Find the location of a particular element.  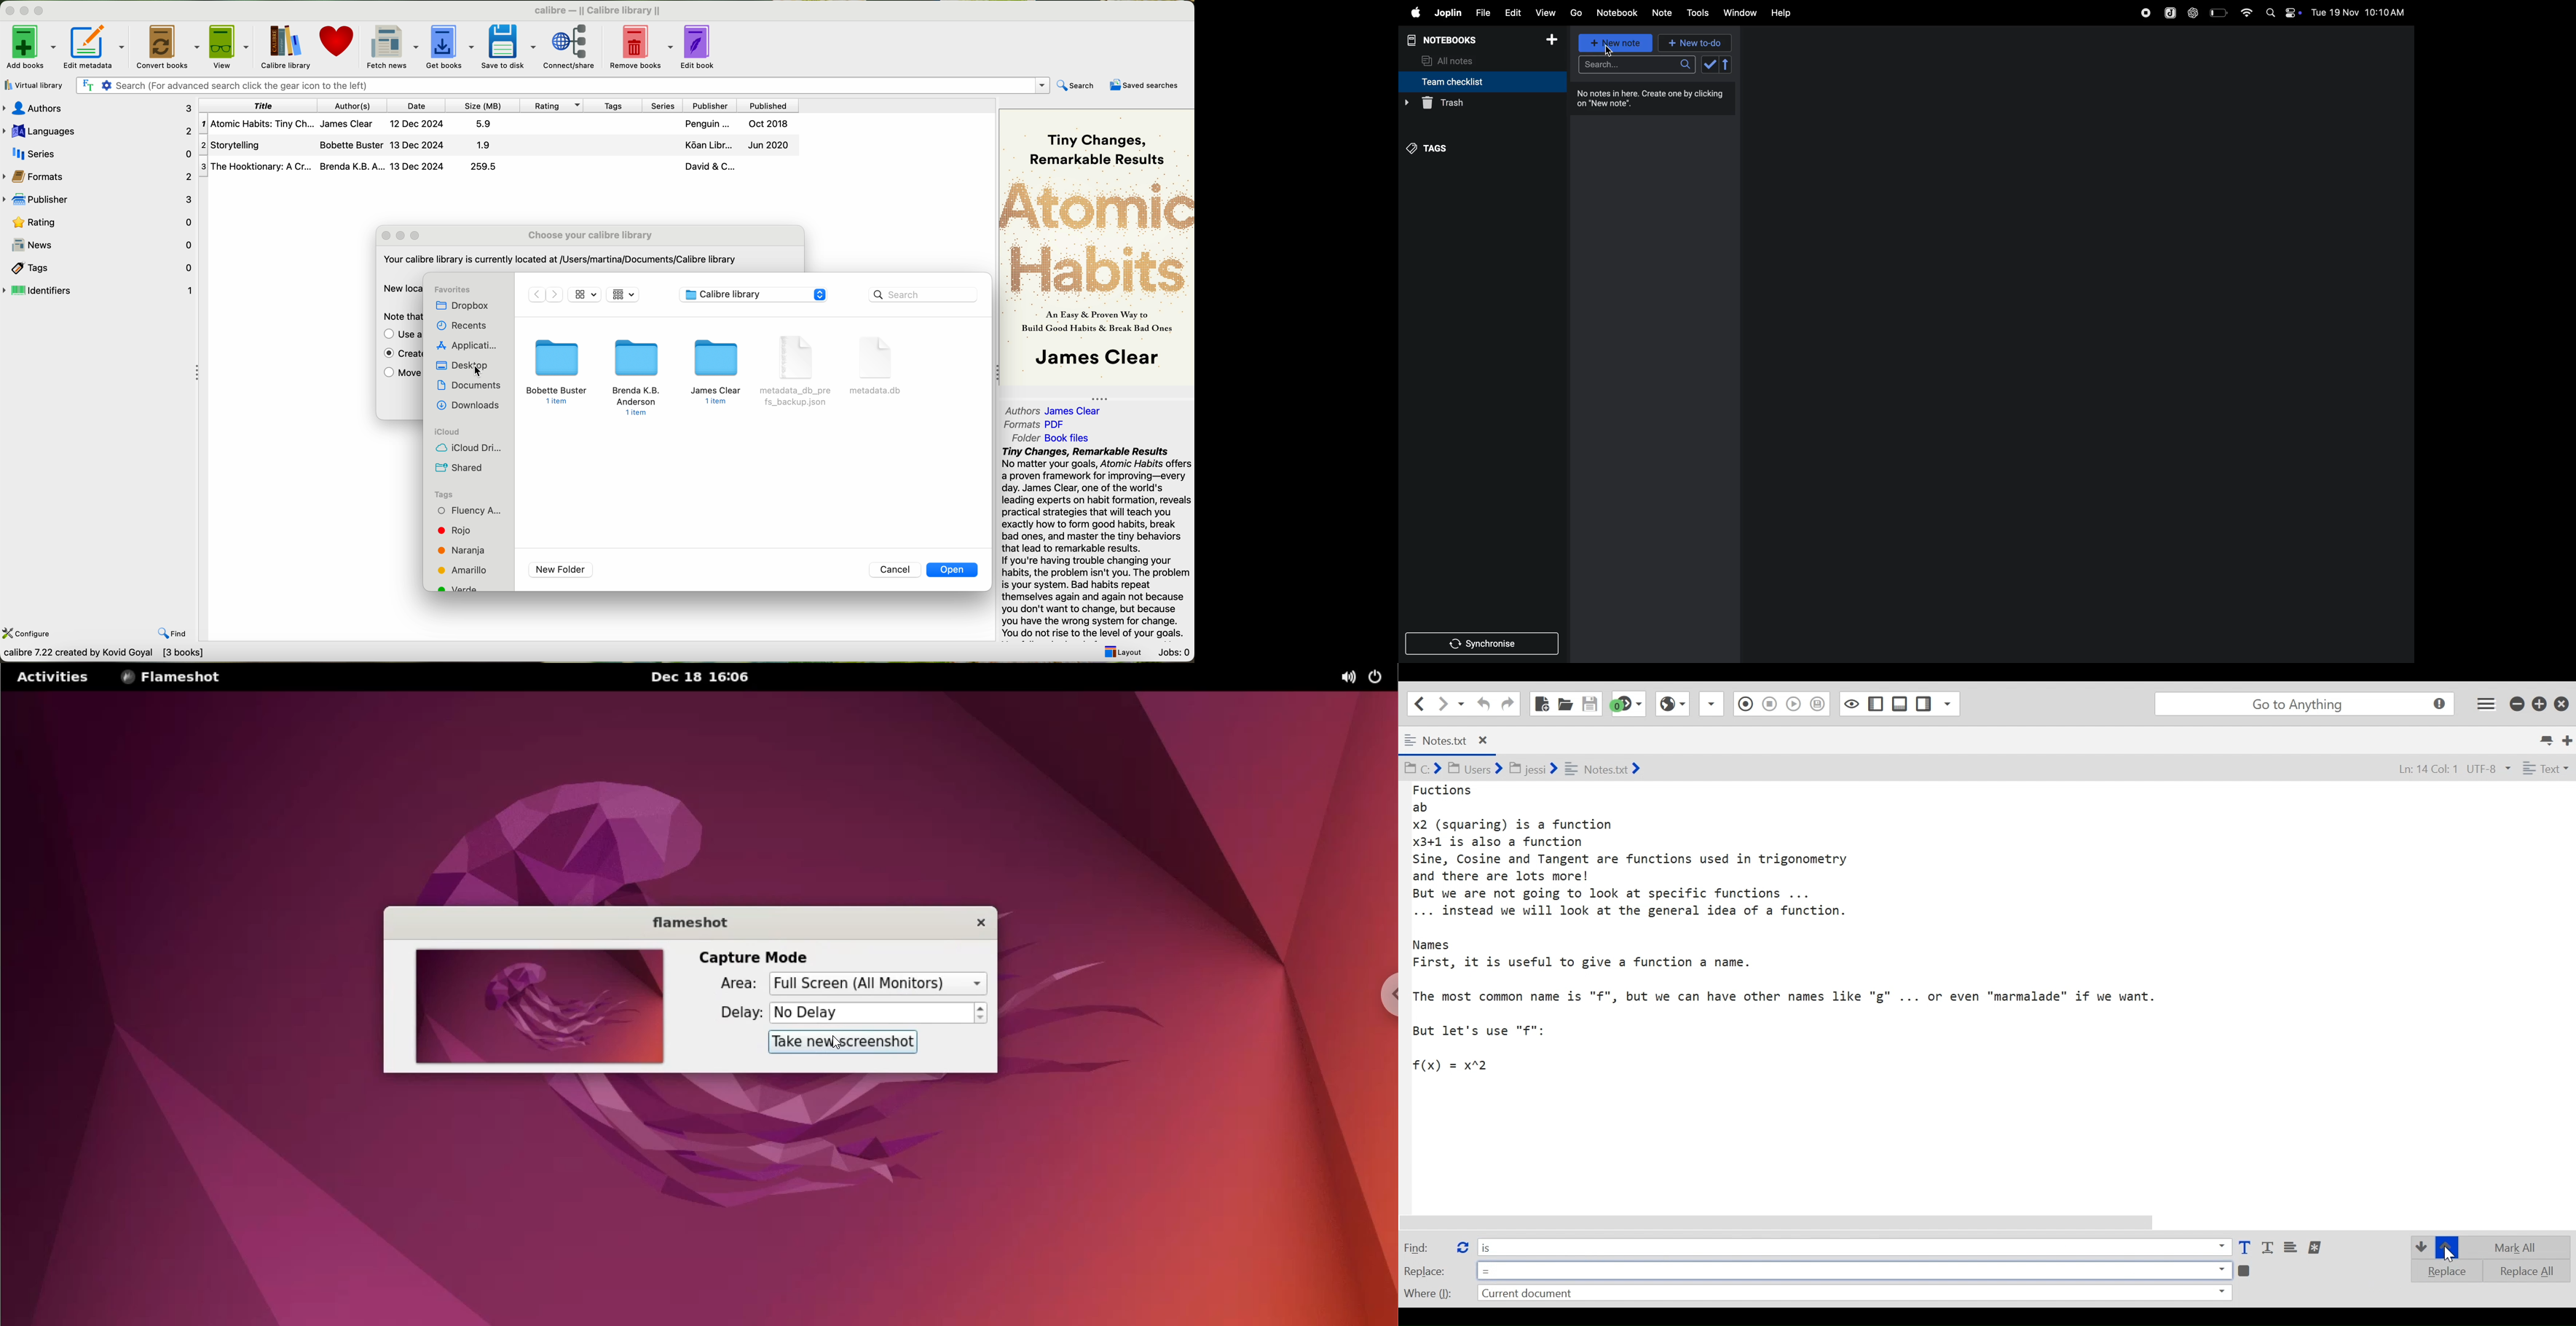

record is located at coordinates (2143, 12).